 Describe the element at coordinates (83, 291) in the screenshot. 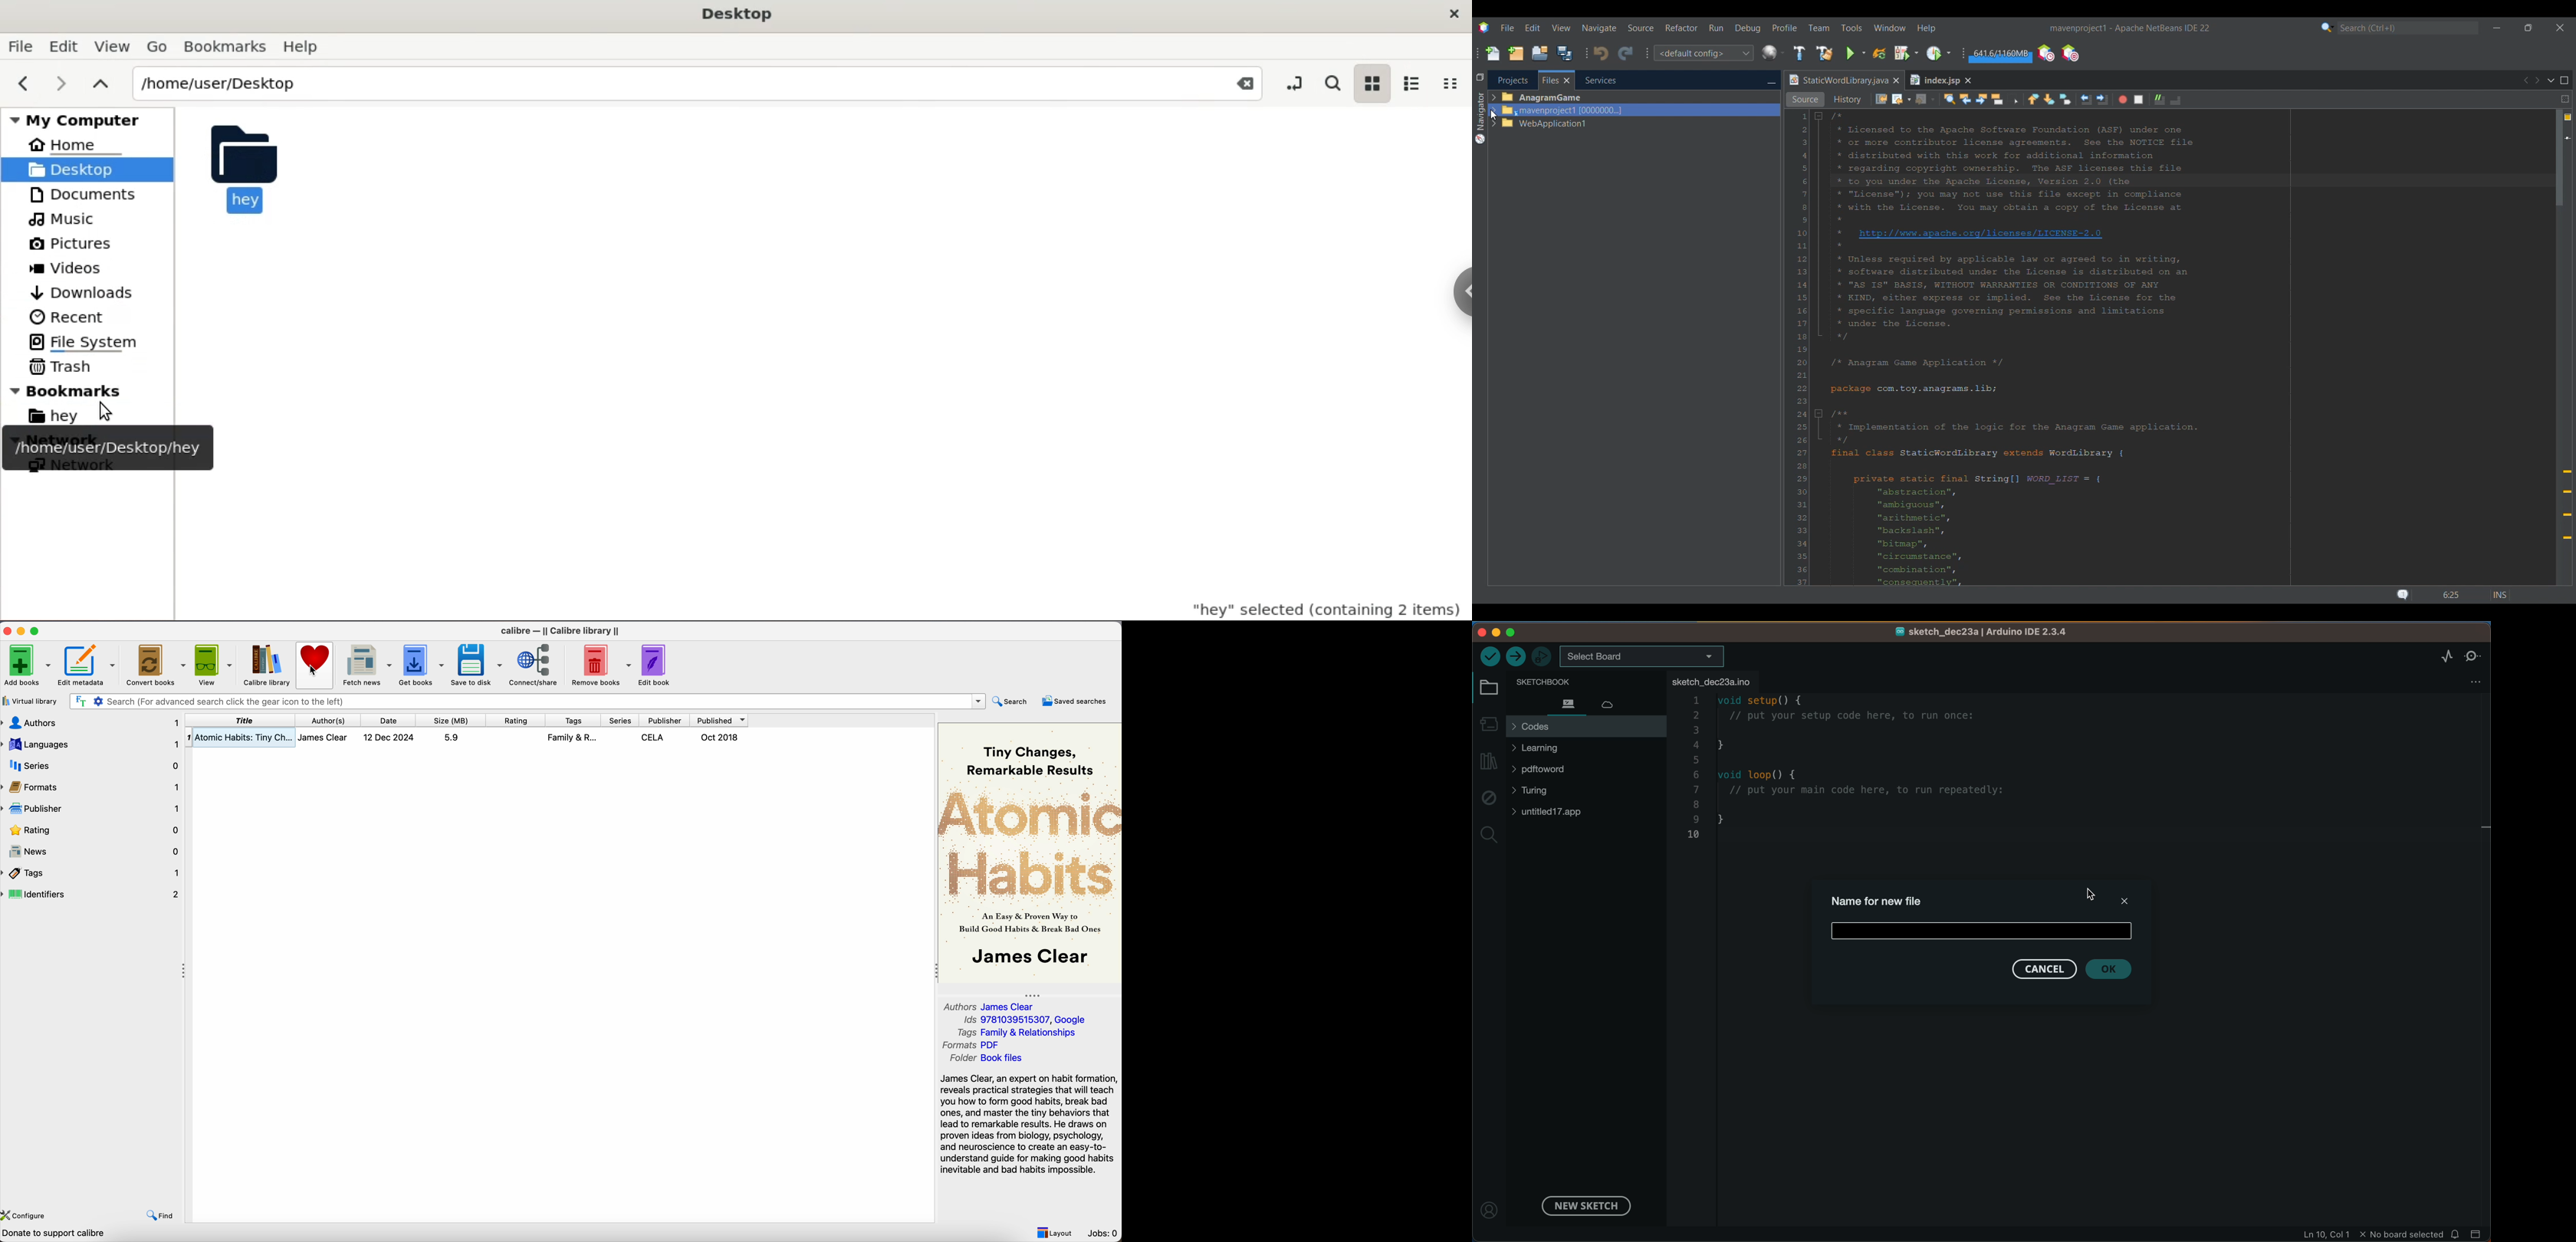

I see `Downloads` at that location.